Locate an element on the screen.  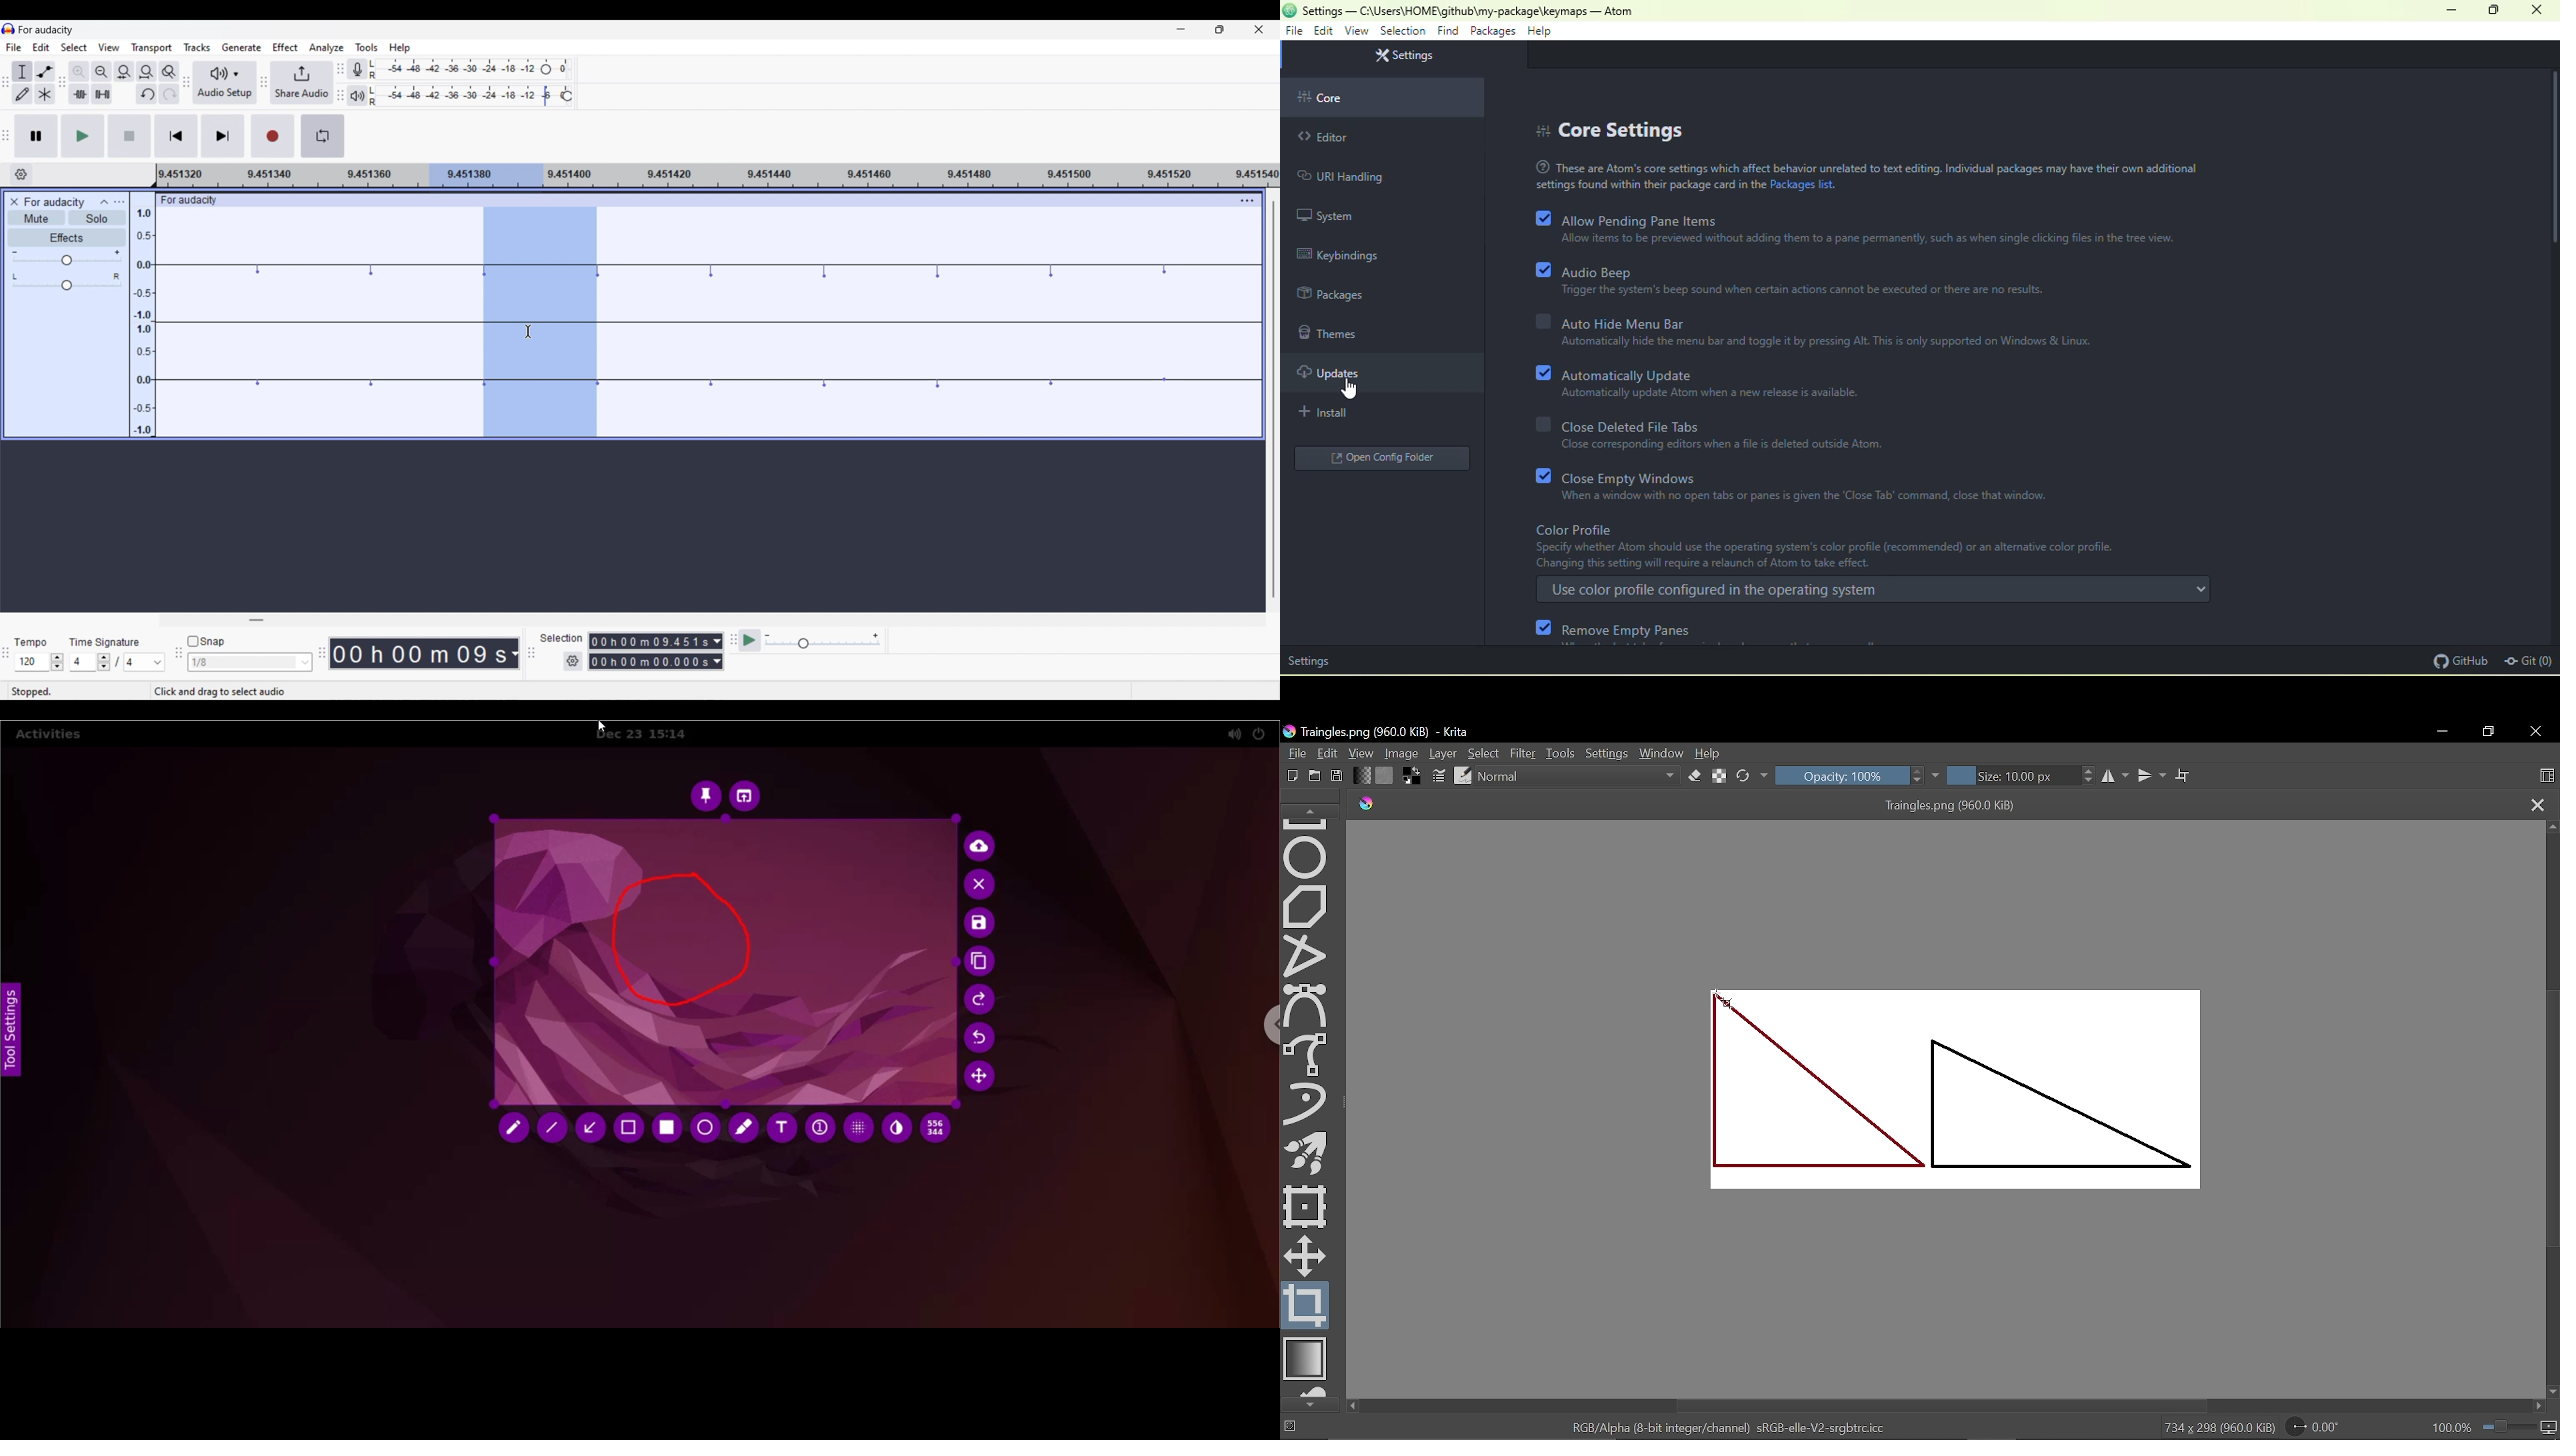
Software logo is located at coordinates (9, 29).